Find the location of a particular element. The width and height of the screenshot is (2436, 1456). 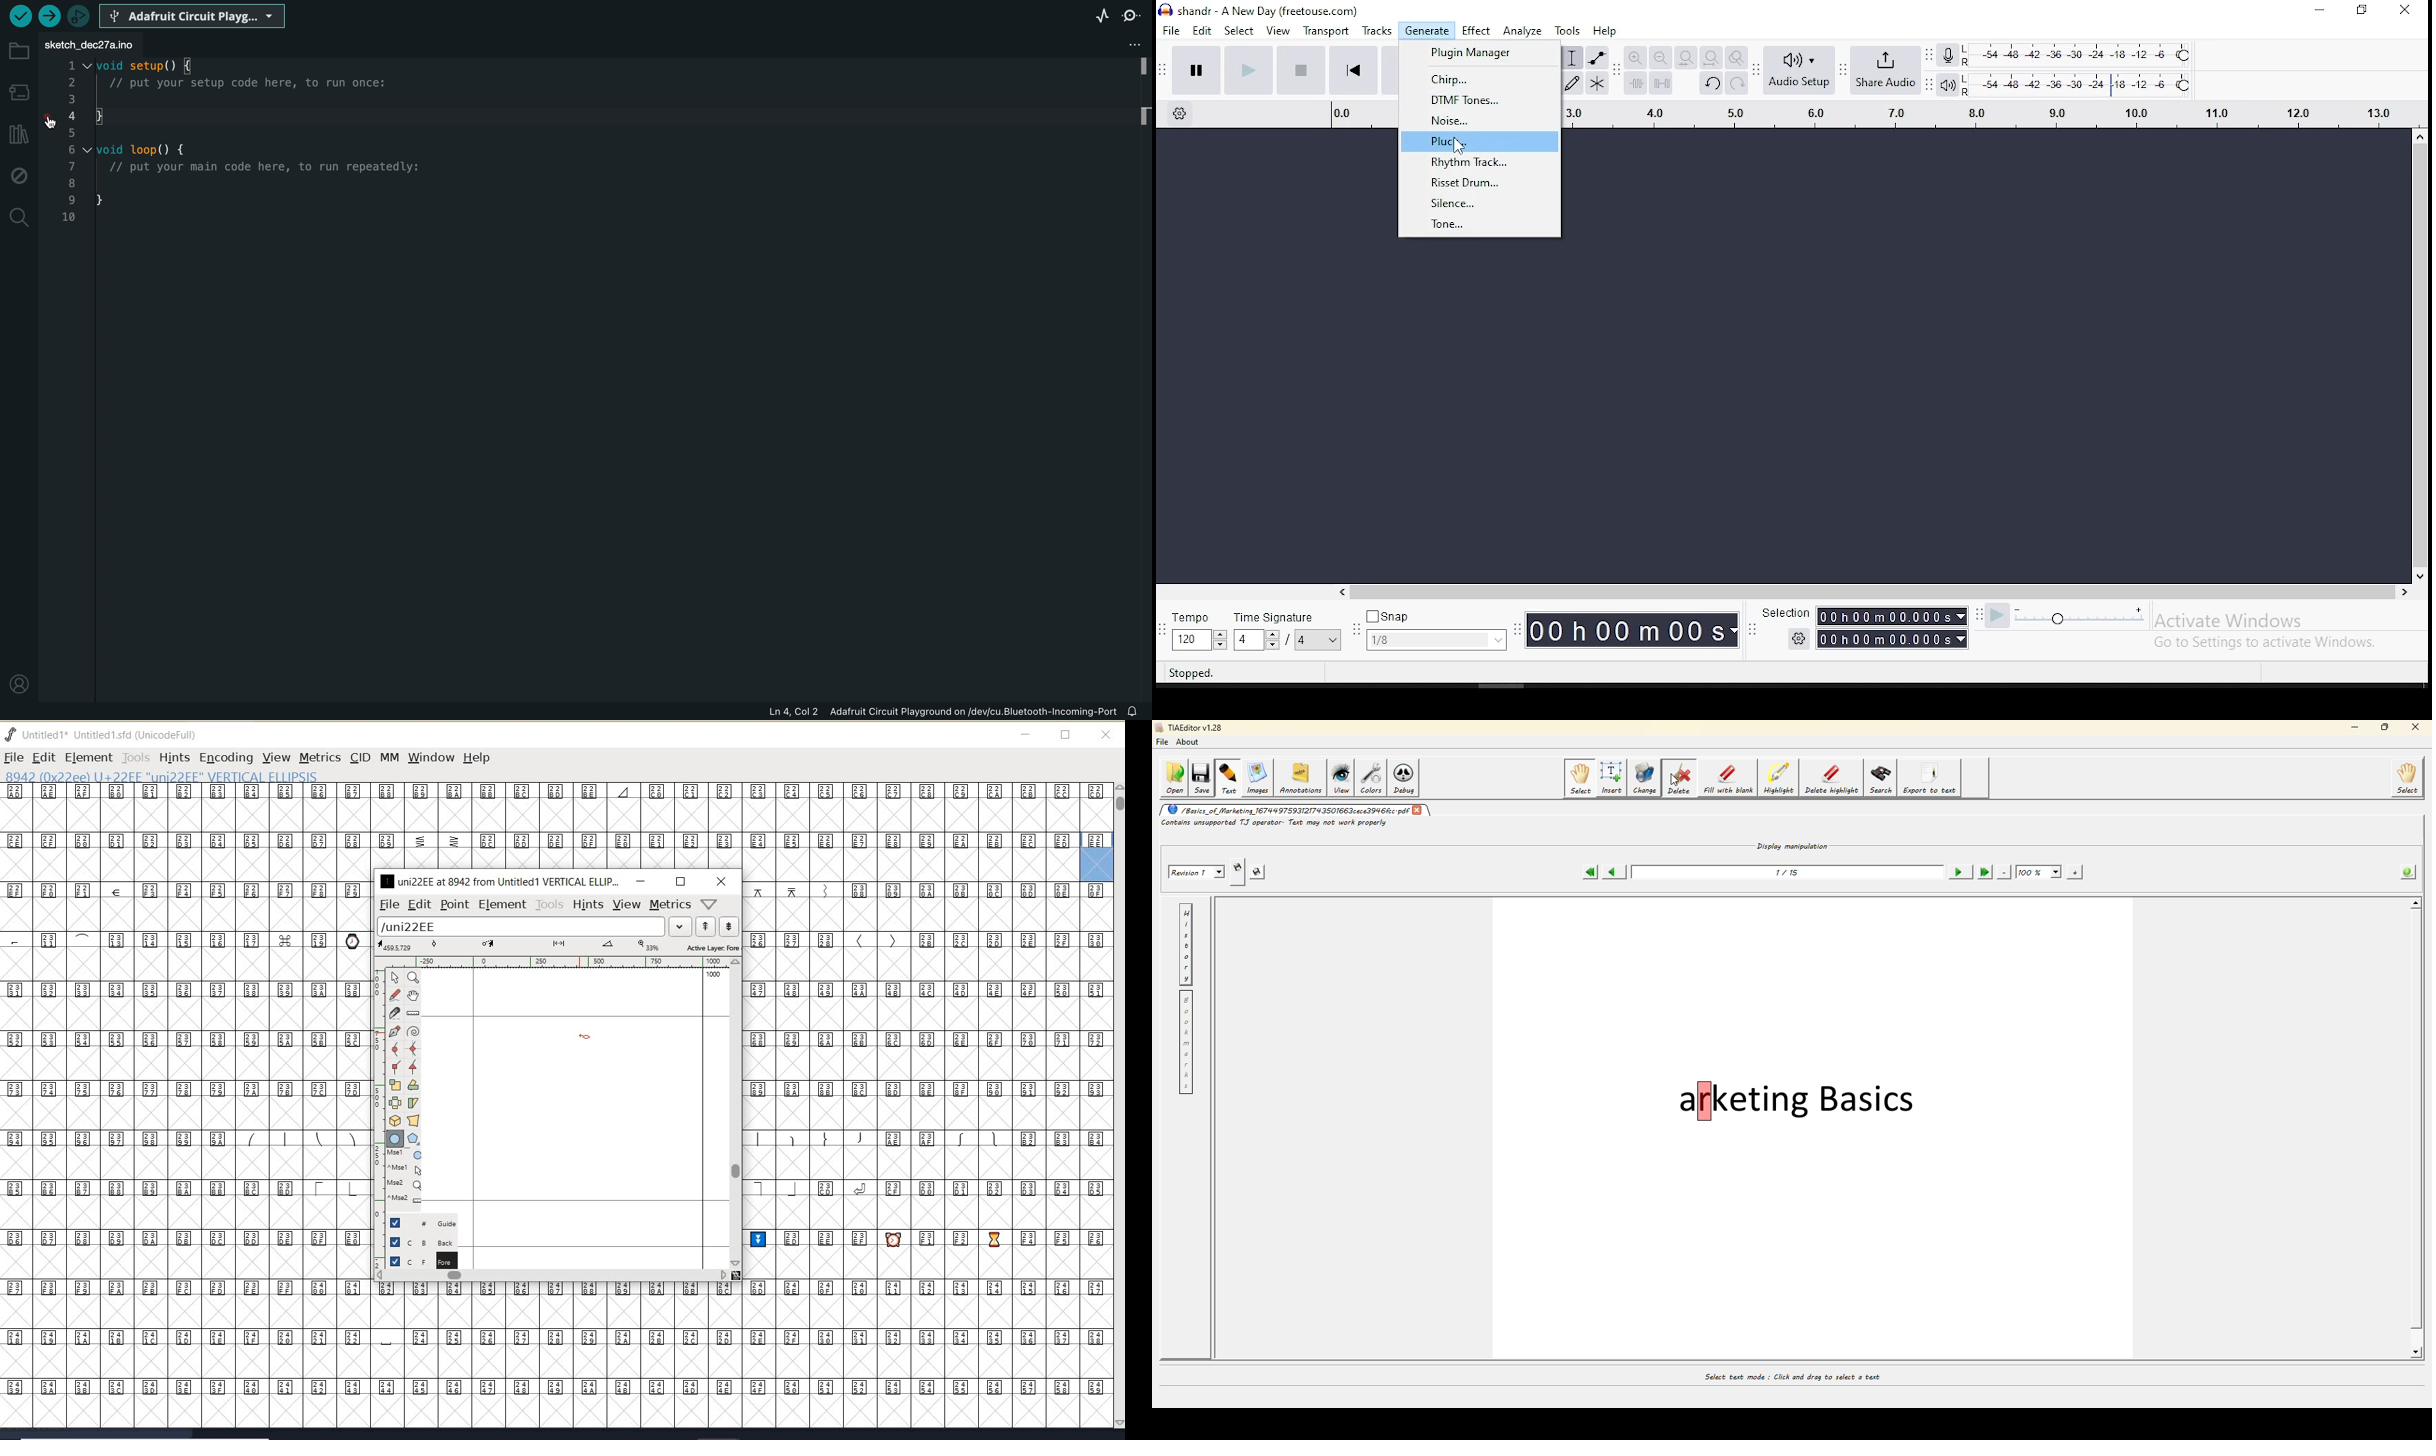

record meter is located at coordinates (1947, 56).